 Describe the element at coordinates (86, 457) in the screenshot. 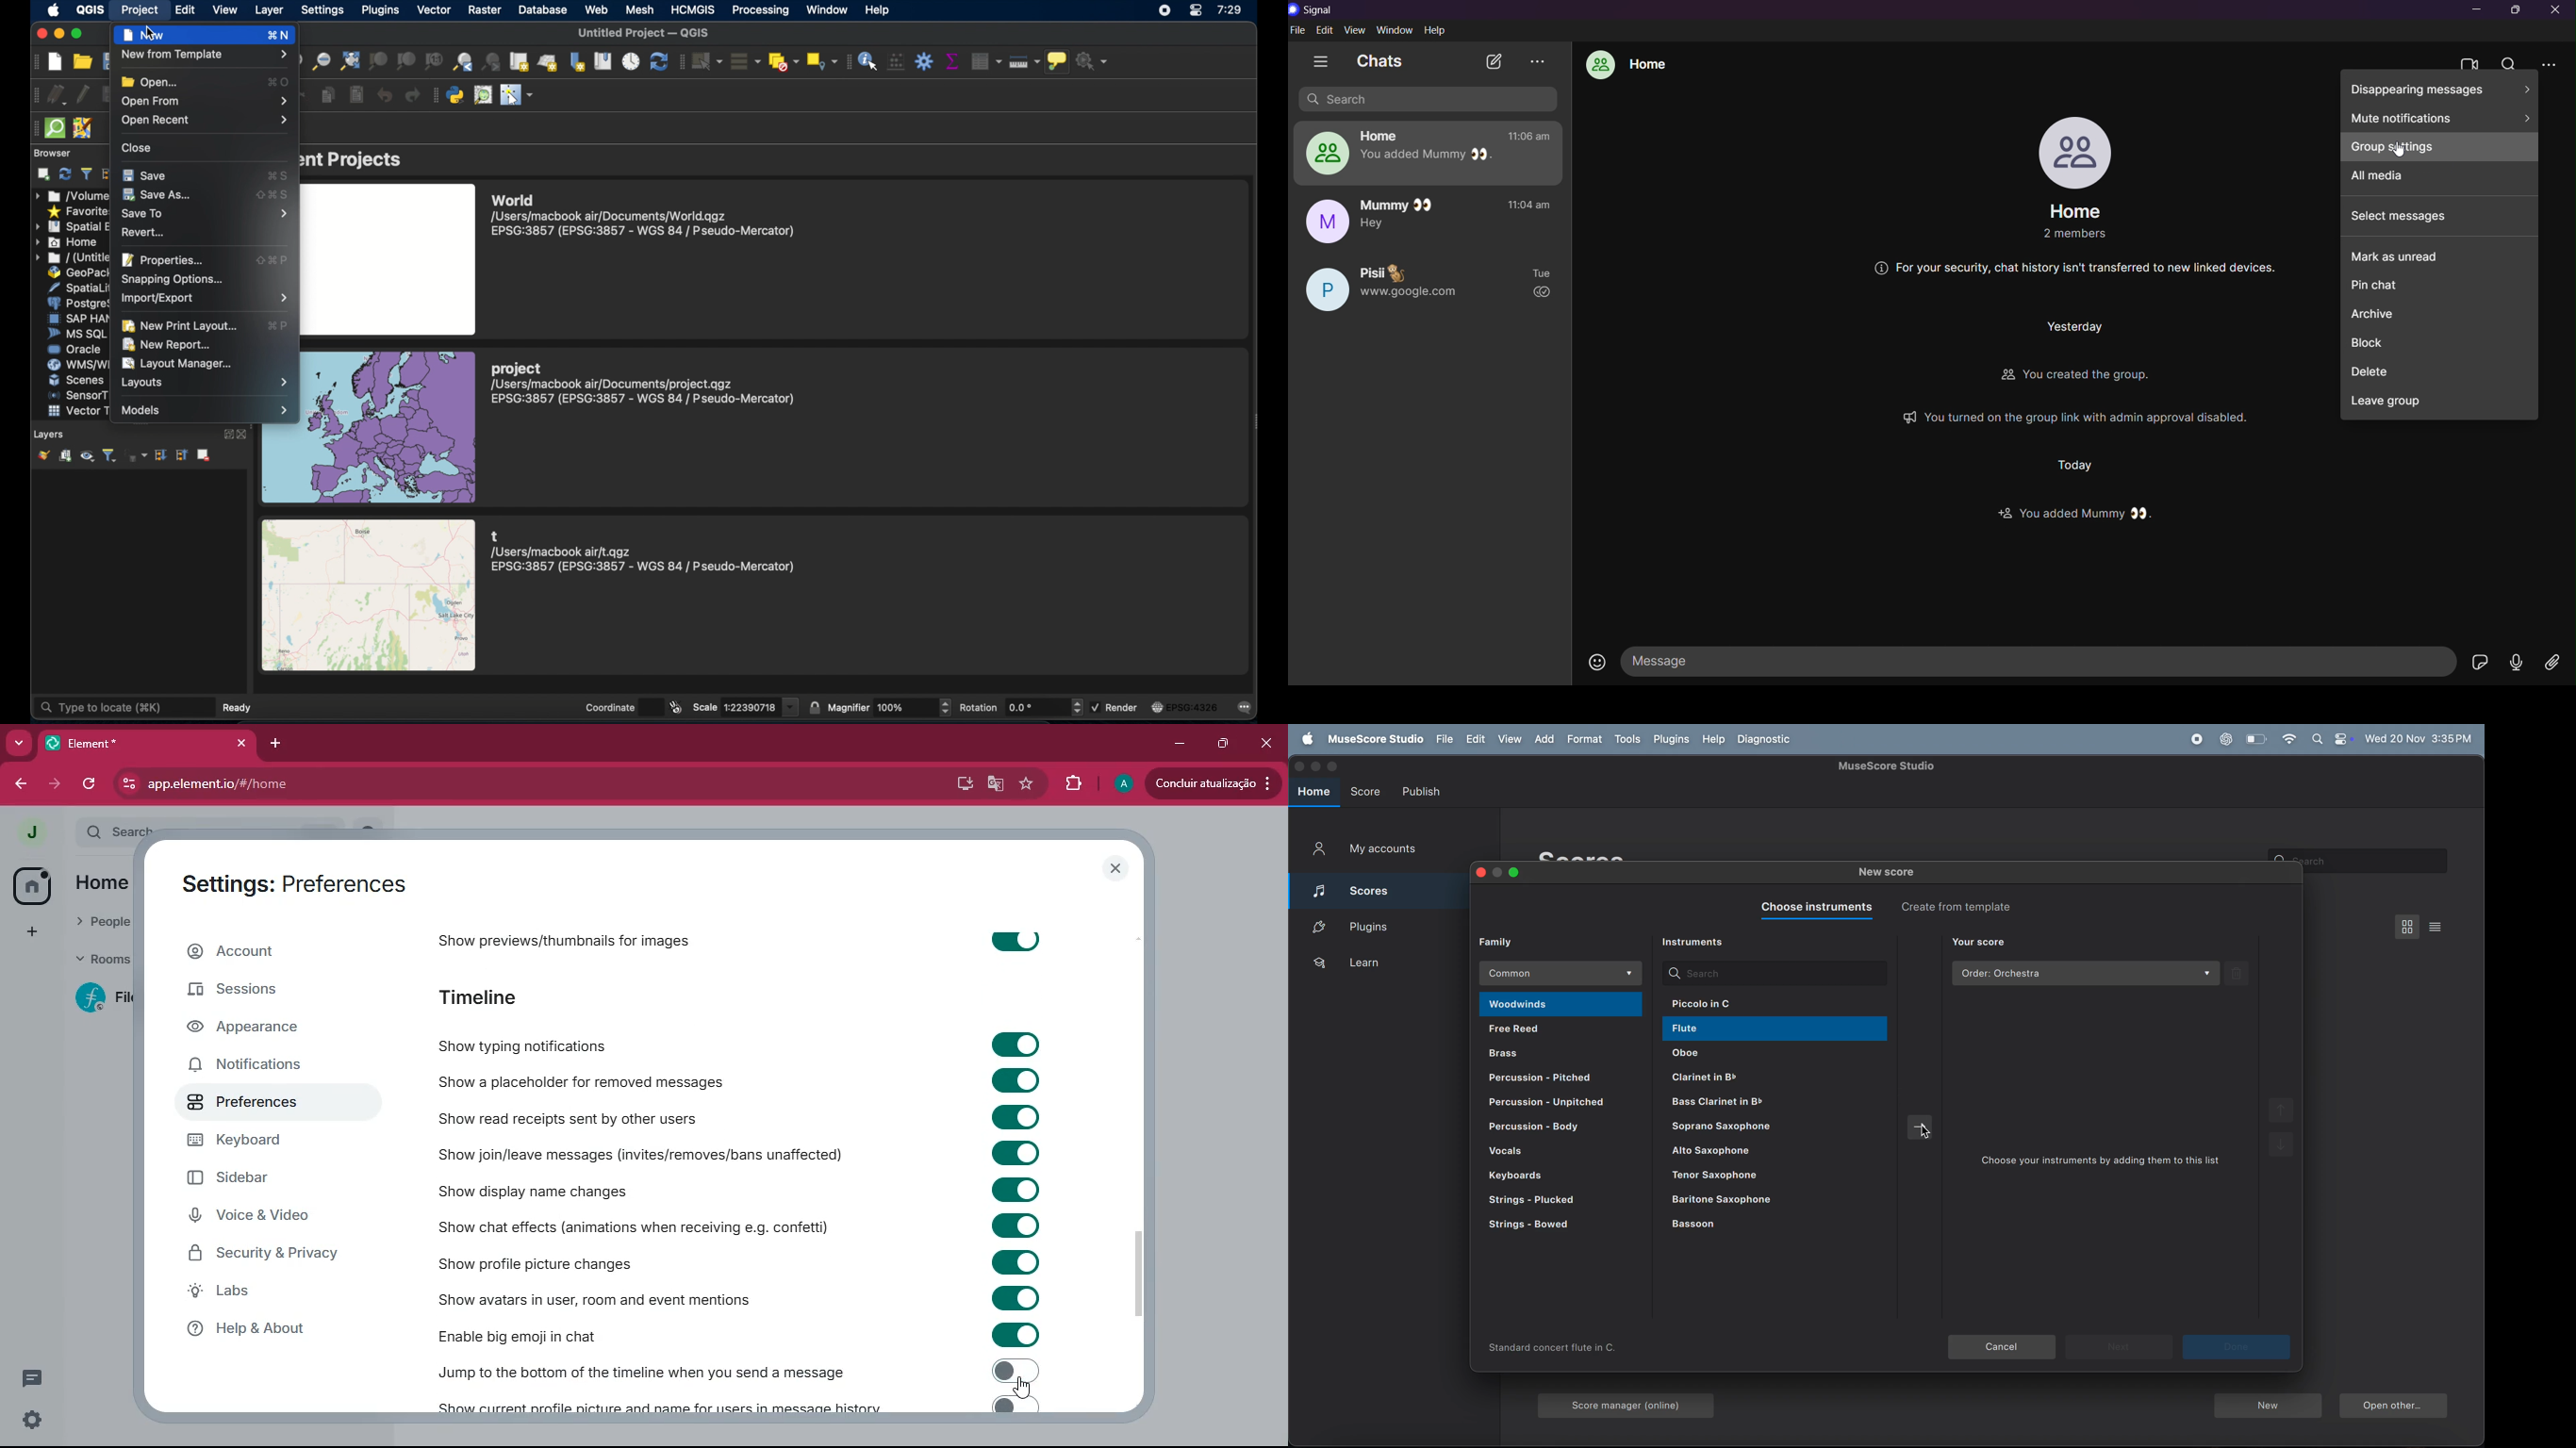

I see `manage map theme` at that location.